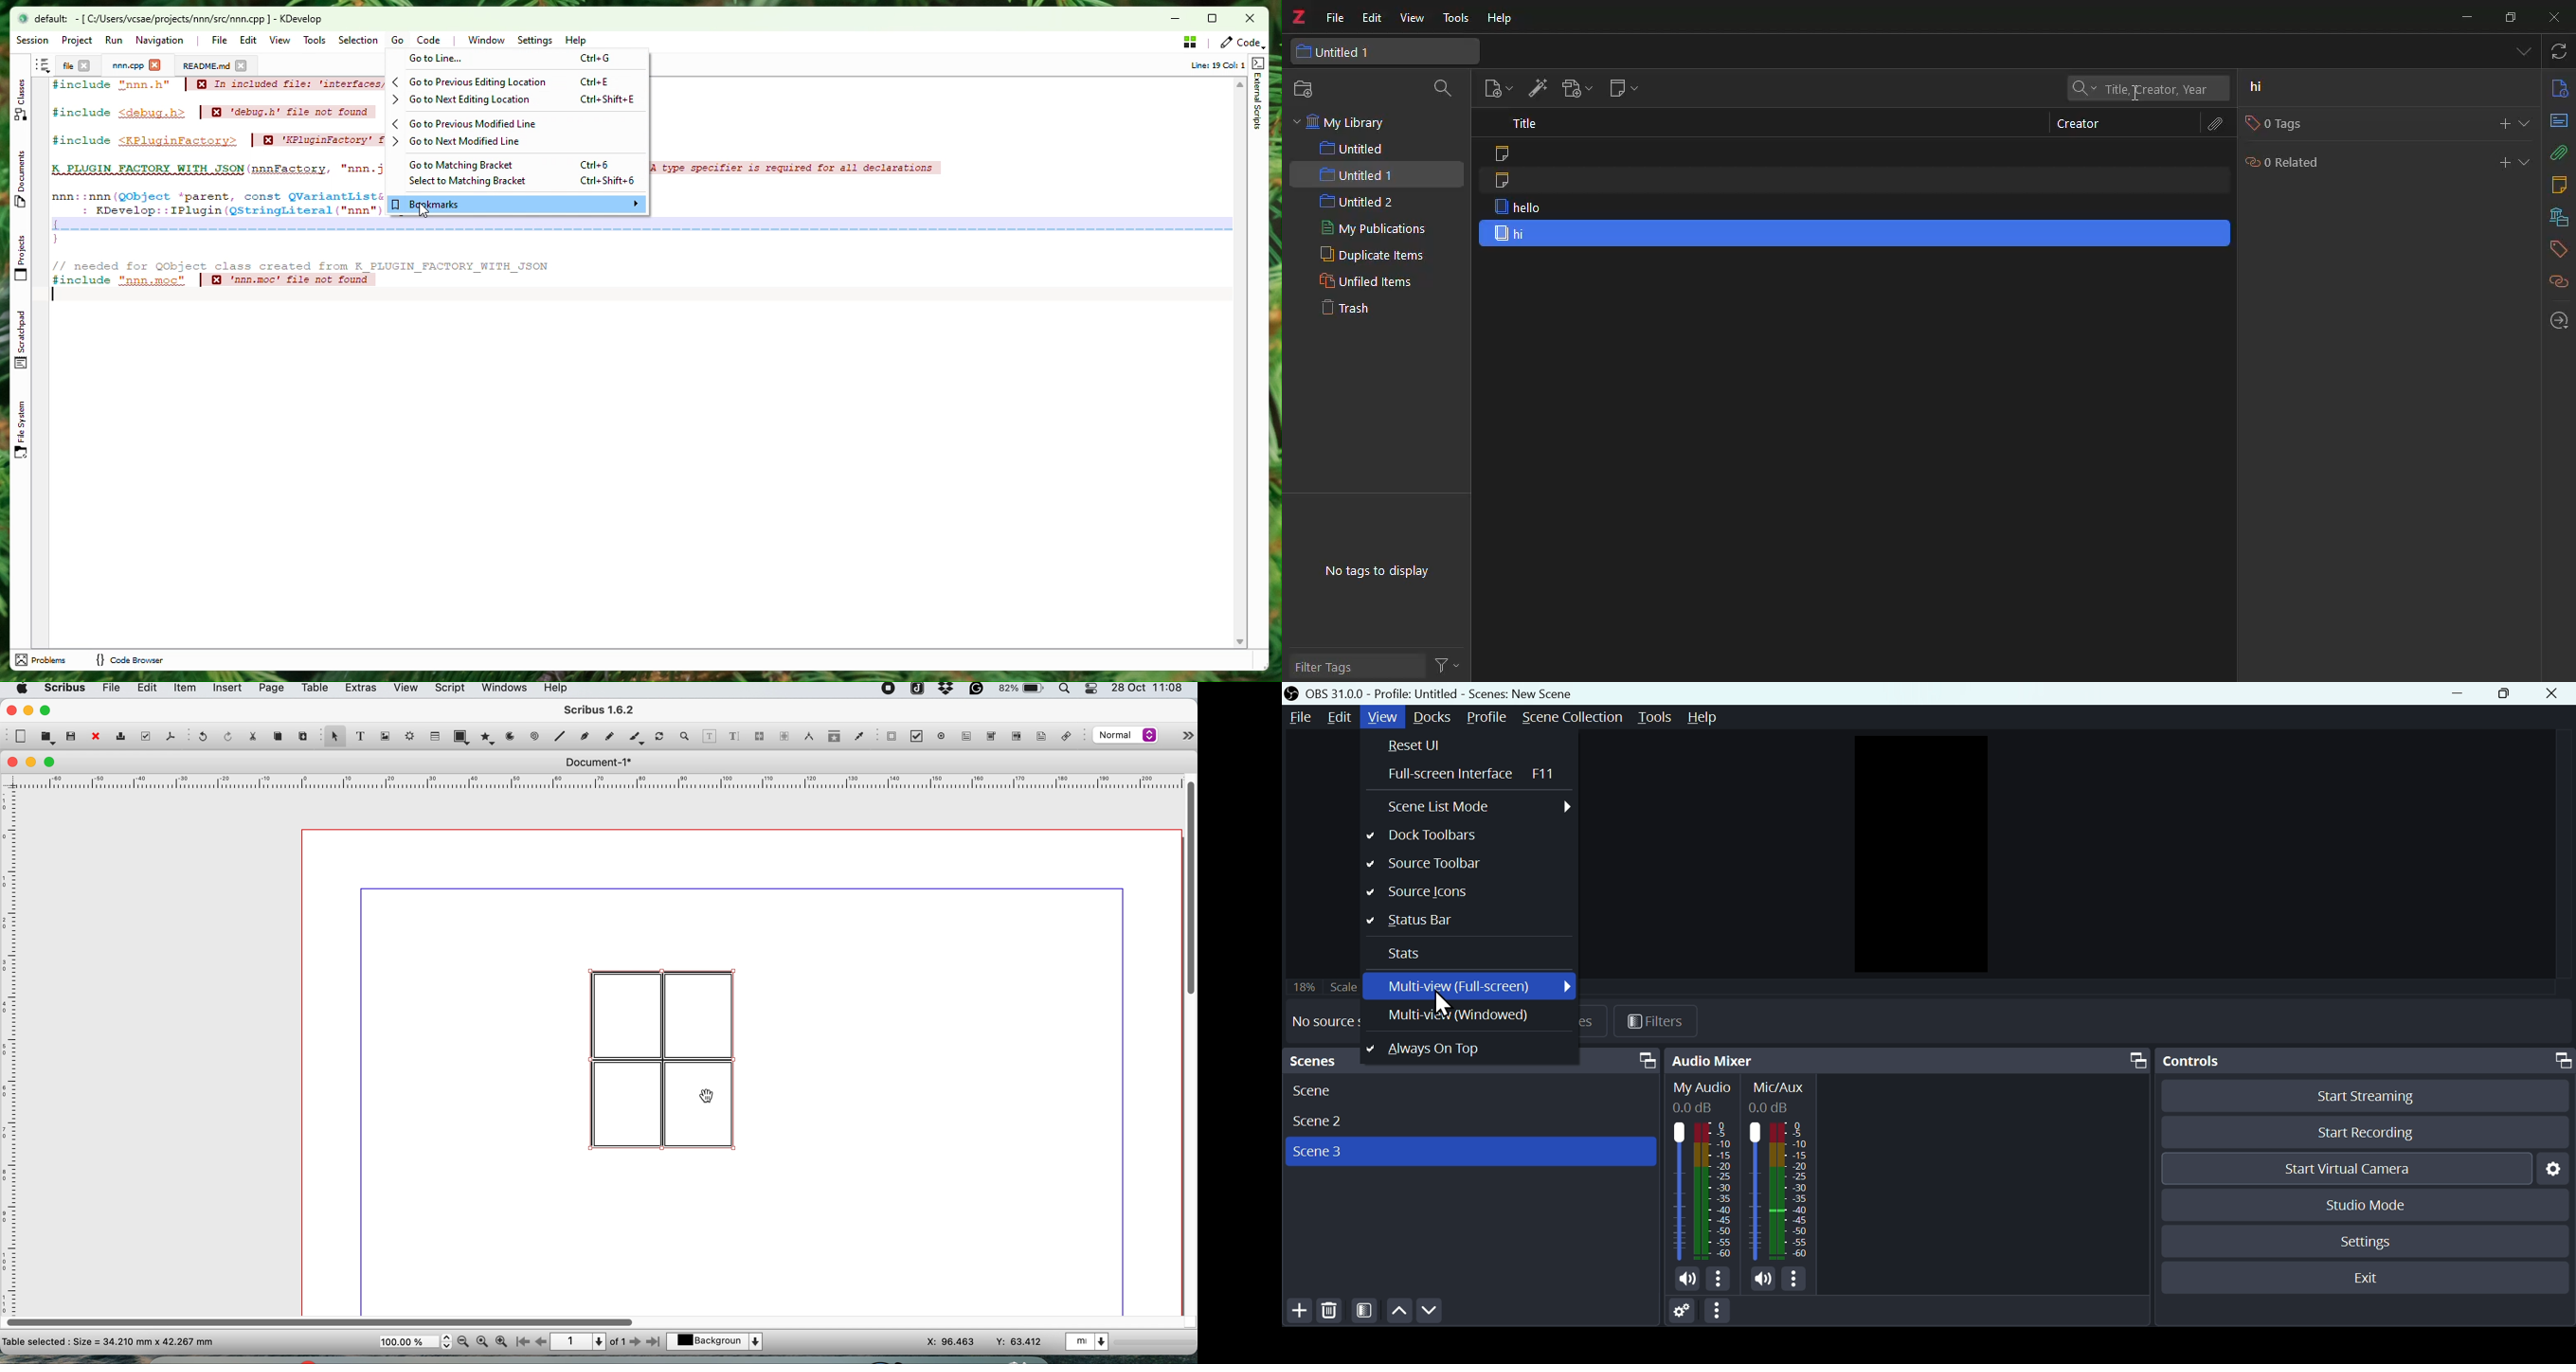 This screenshot has width=2576, height=1372. Describe the element at coordinates (1336, 51) in the screenshot. I see `untitled 1` at that location.